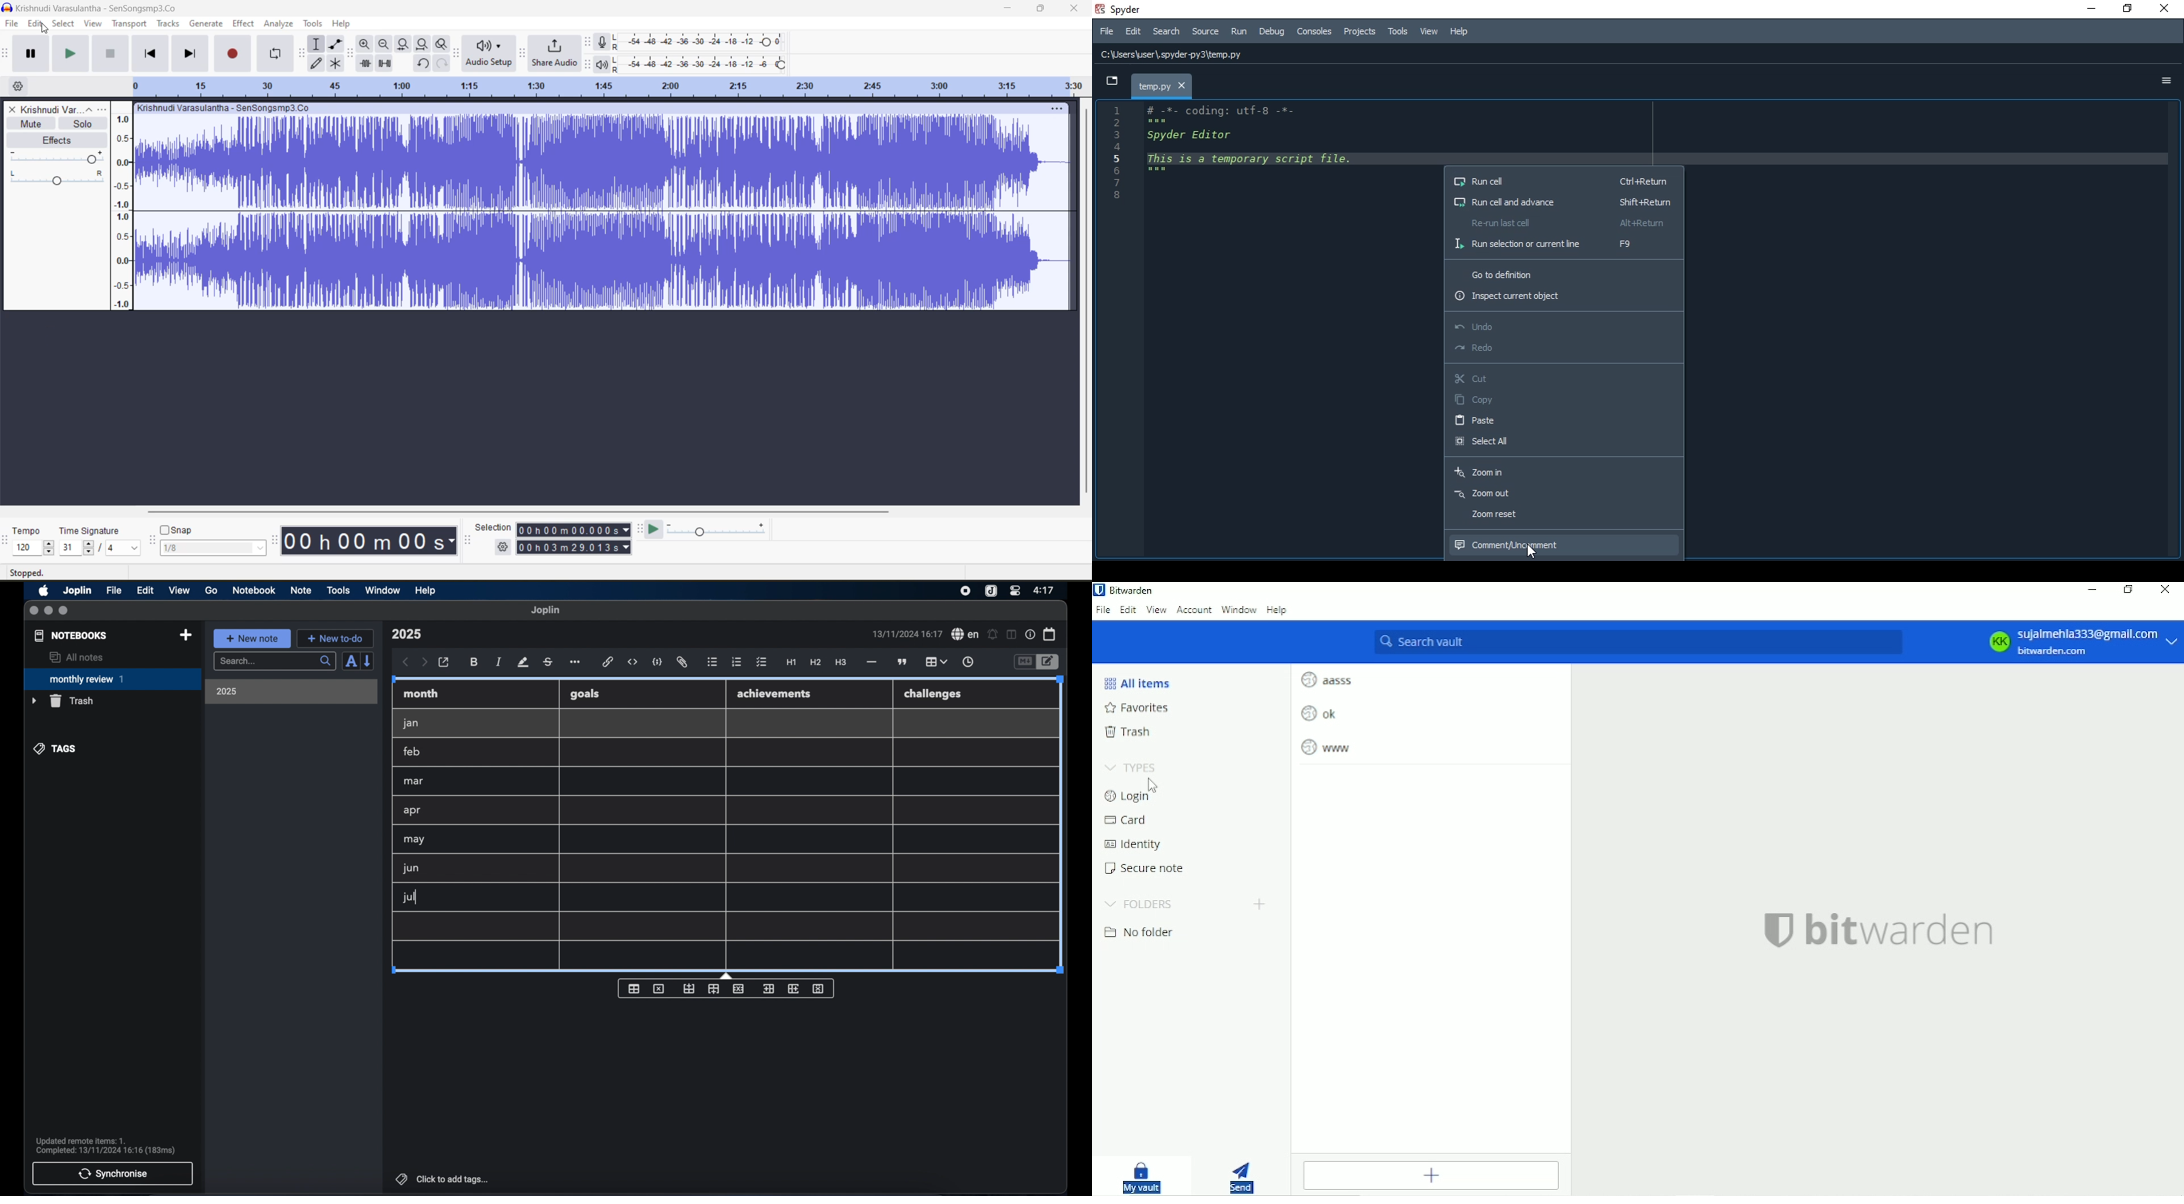  I want to click on Restore down, so click(2129, 591).